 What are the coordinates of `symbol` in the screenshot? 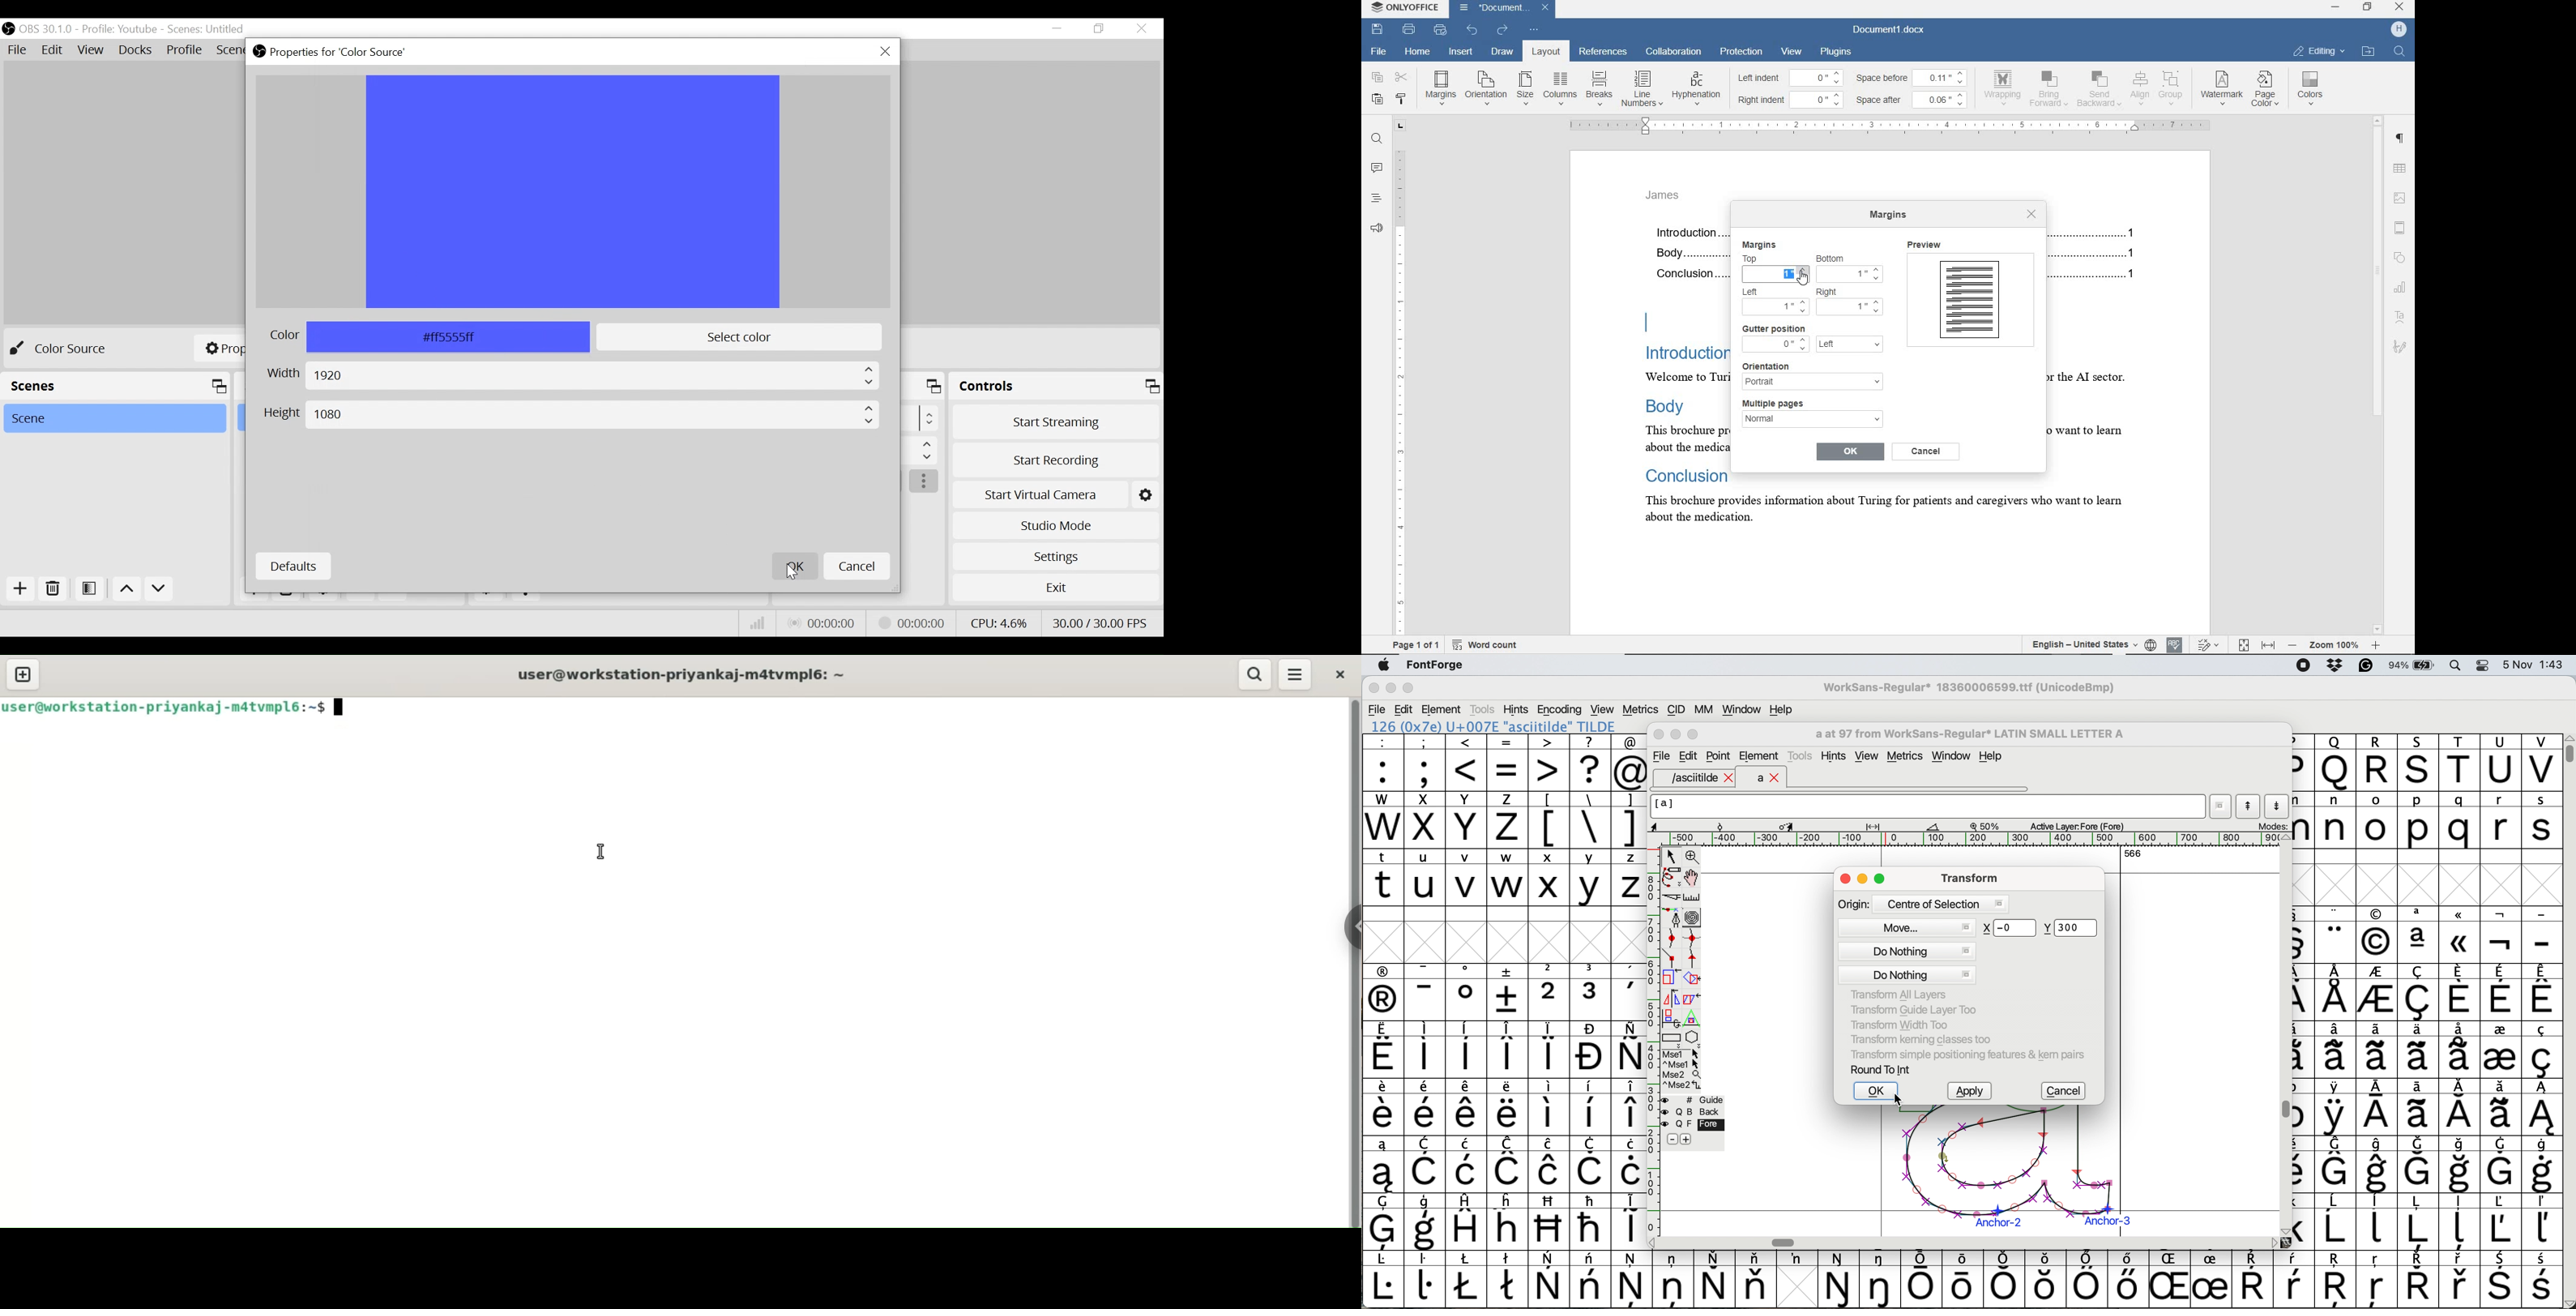 It's located at (2378, 1166).